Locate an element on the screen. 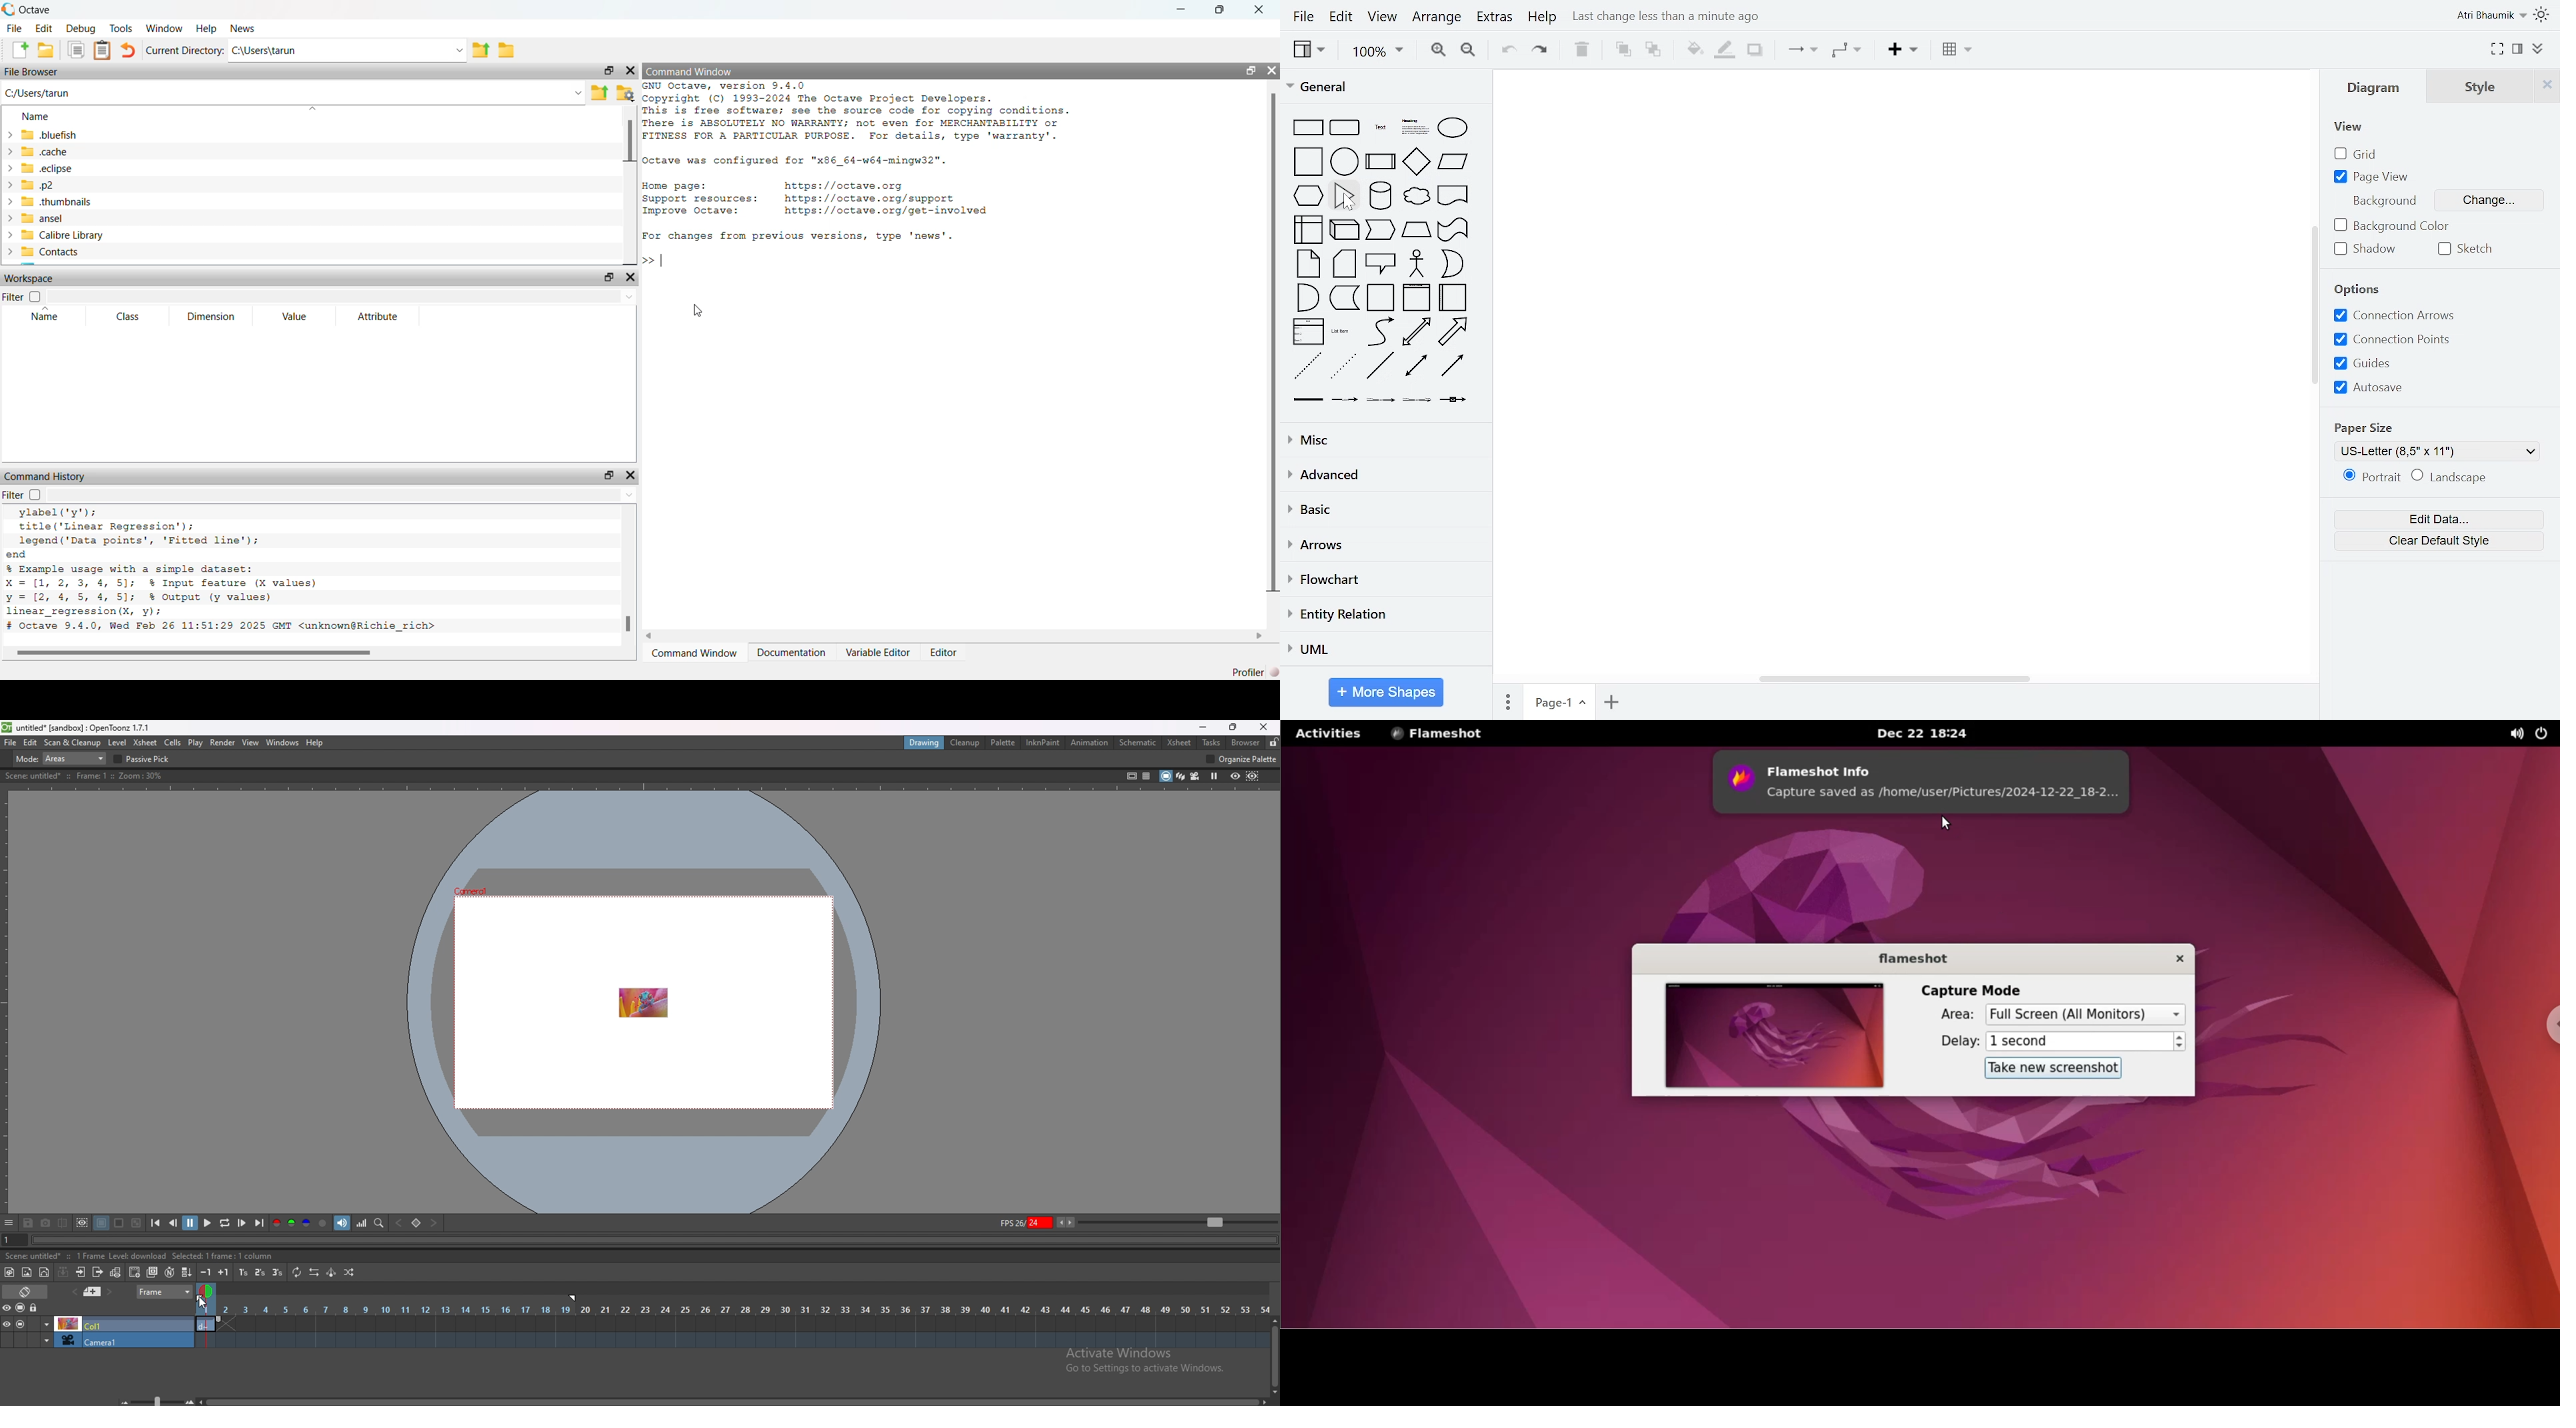 The height and width of the screenshot is (1428, 2576). UML is located at coordinates (1381, 648).